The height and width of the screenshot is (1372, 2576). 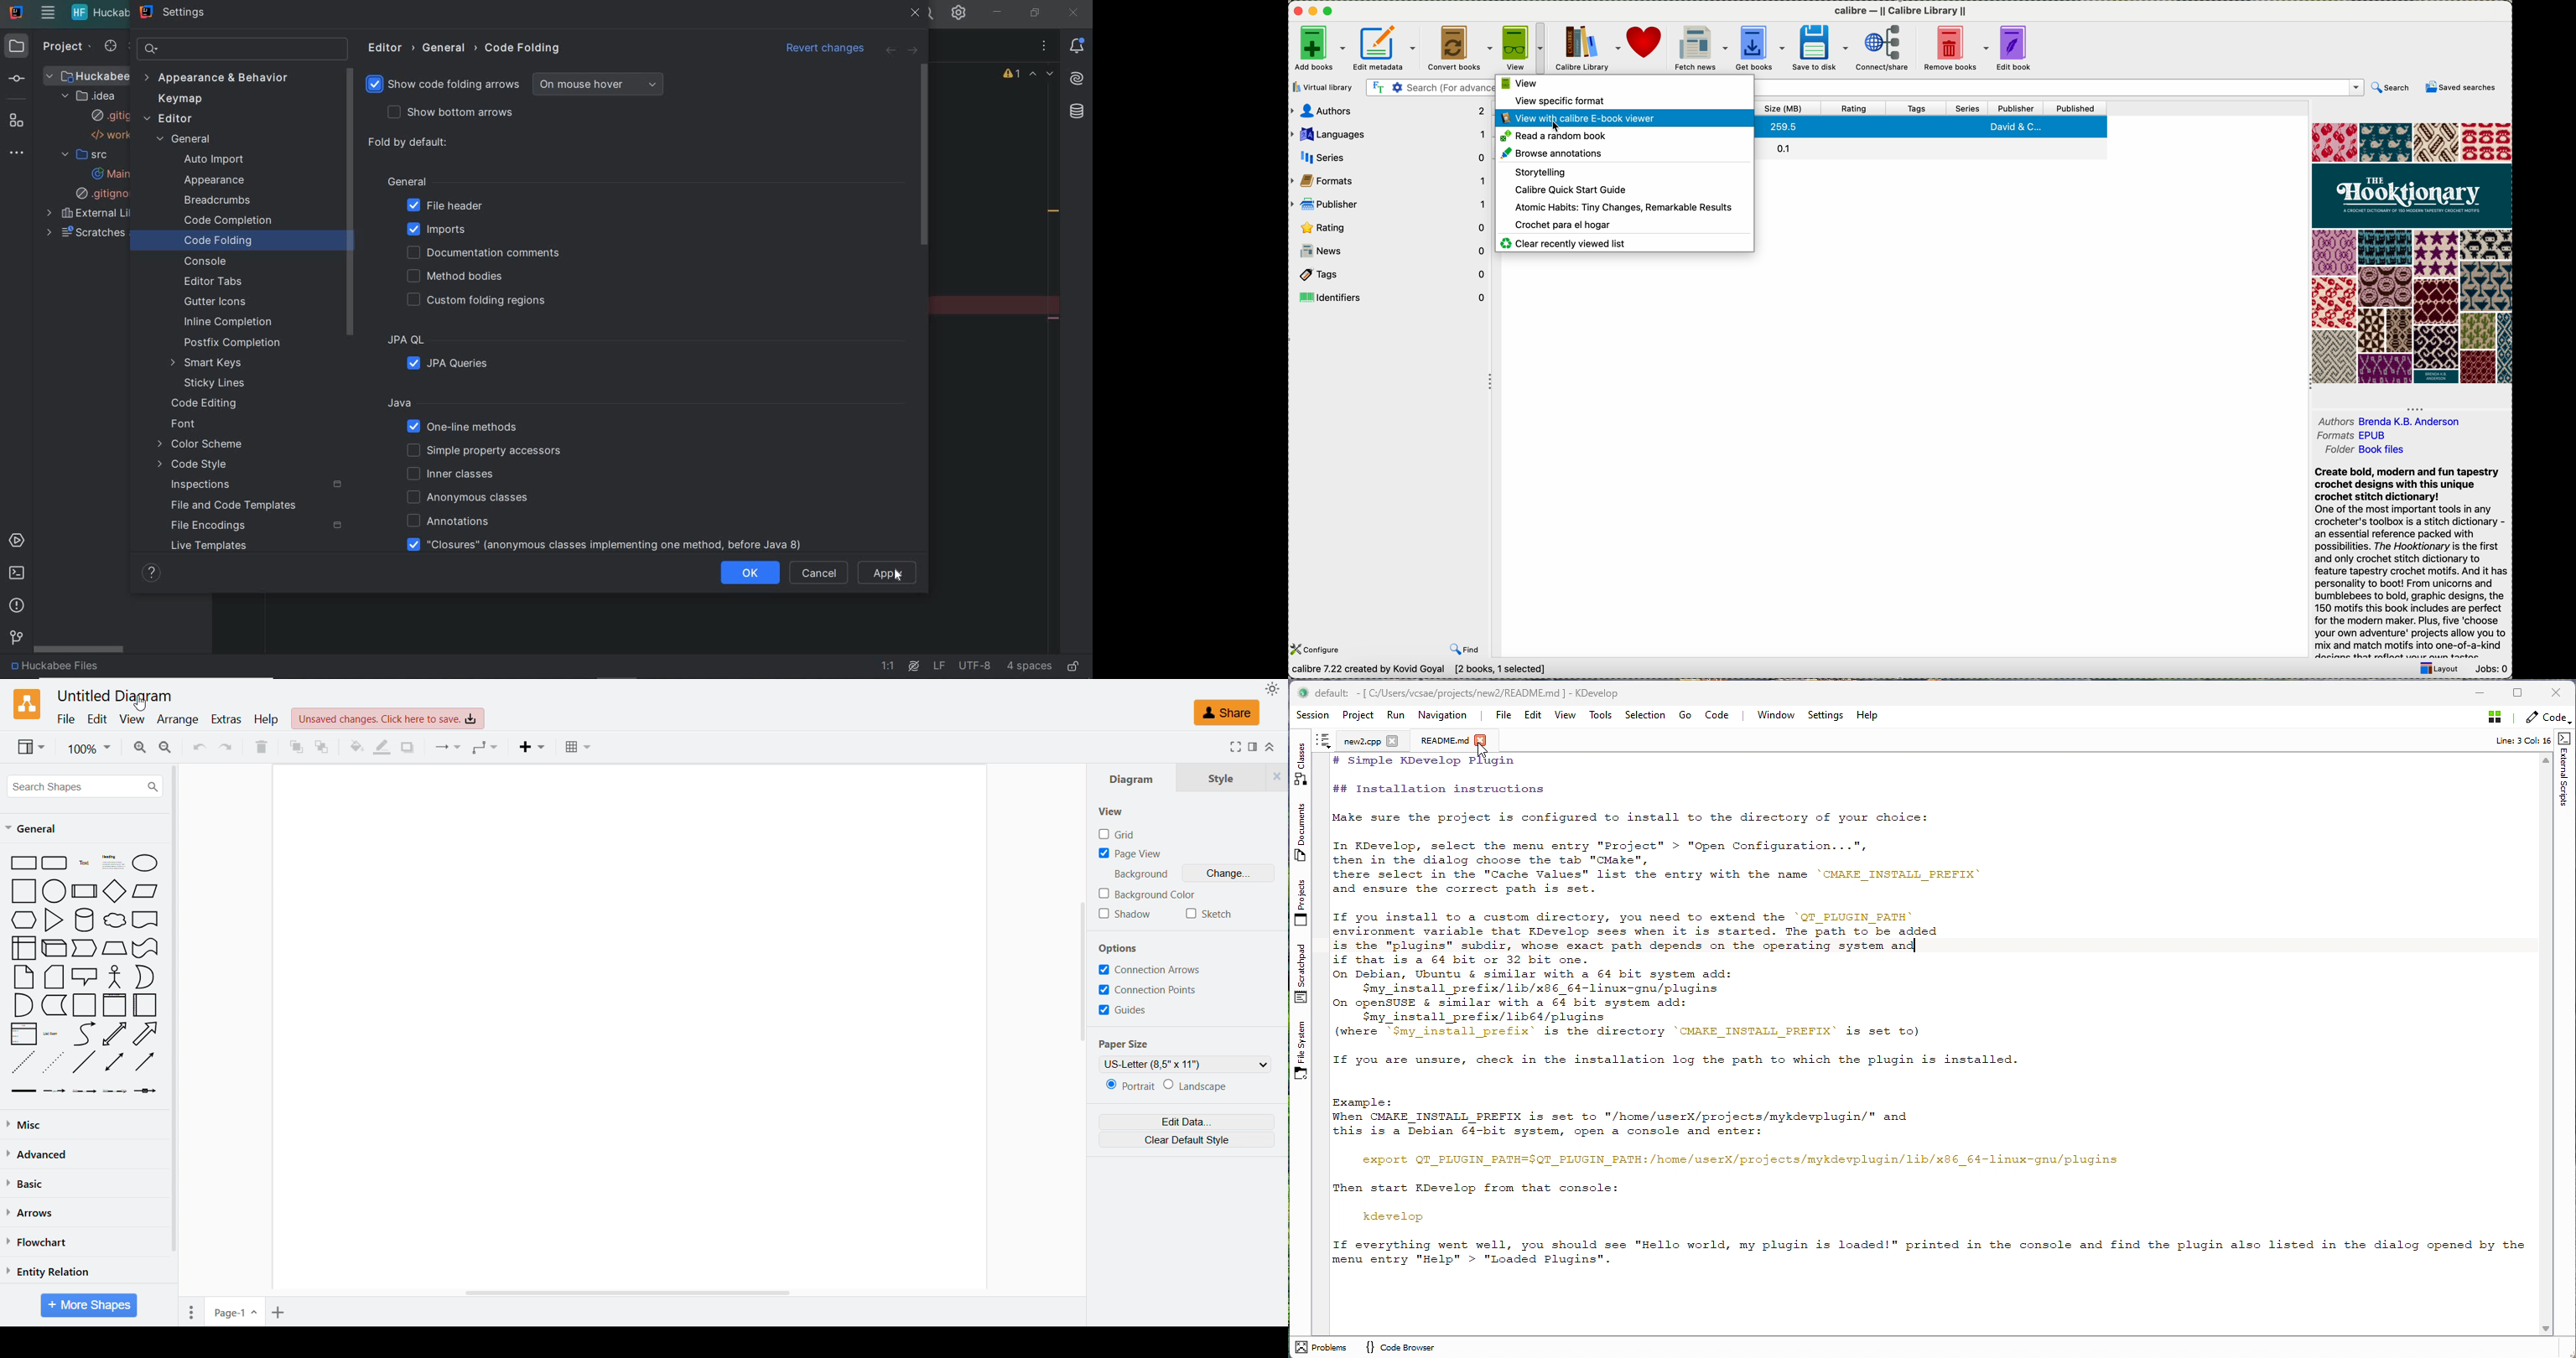 What do you see at coordinates (1130, 854) in the screenshot?
I see `Page view ` at bounding box center [1130, 854].